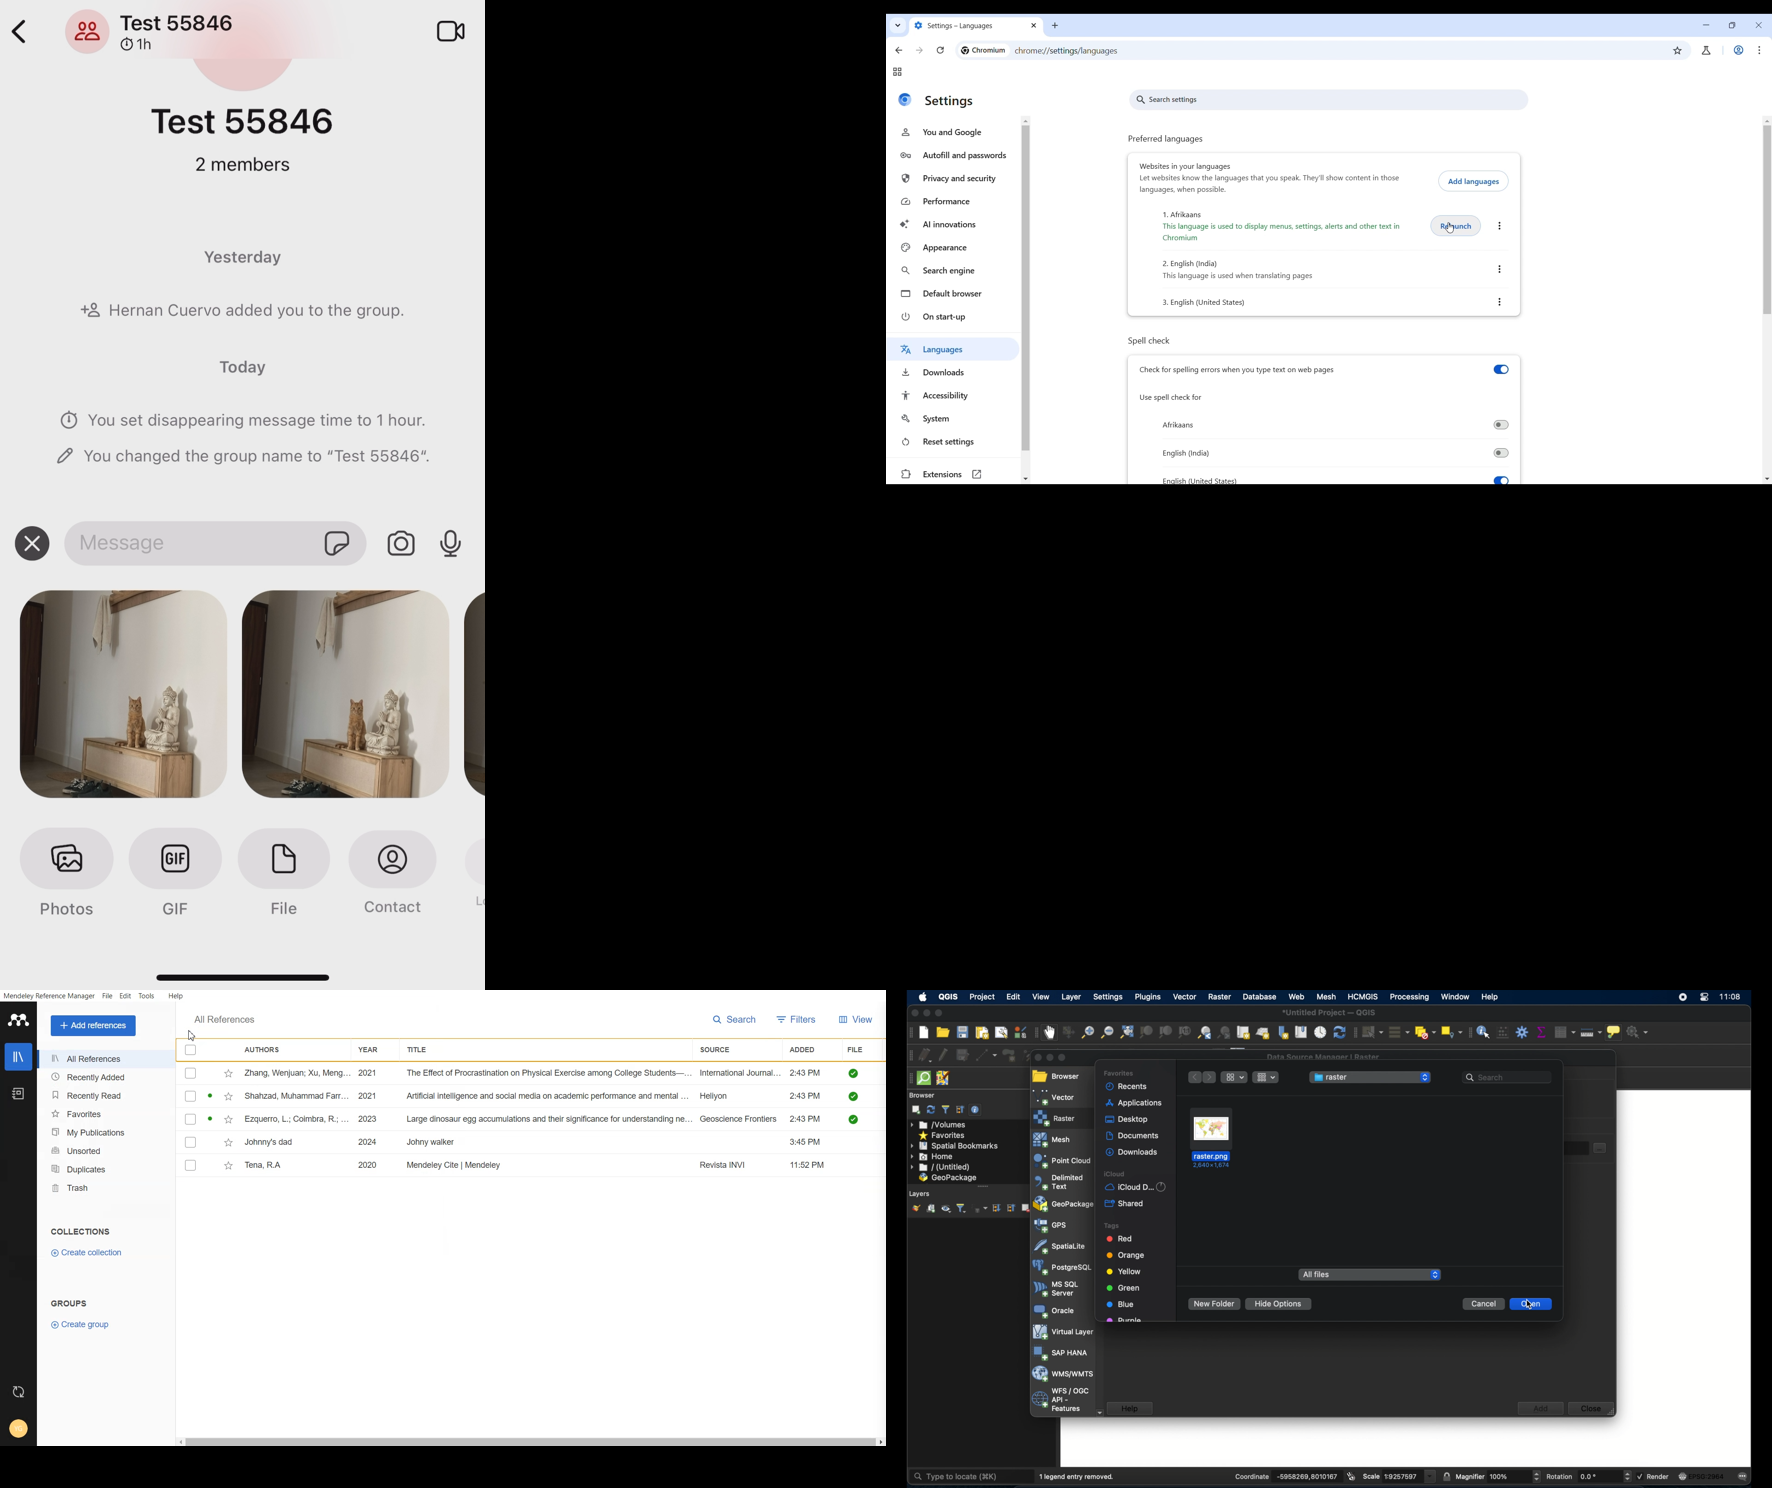  What do you see at coordinates (1214, 305) in the screenshot?
I see `numbered list: text` at bounding box center [1214, 305].